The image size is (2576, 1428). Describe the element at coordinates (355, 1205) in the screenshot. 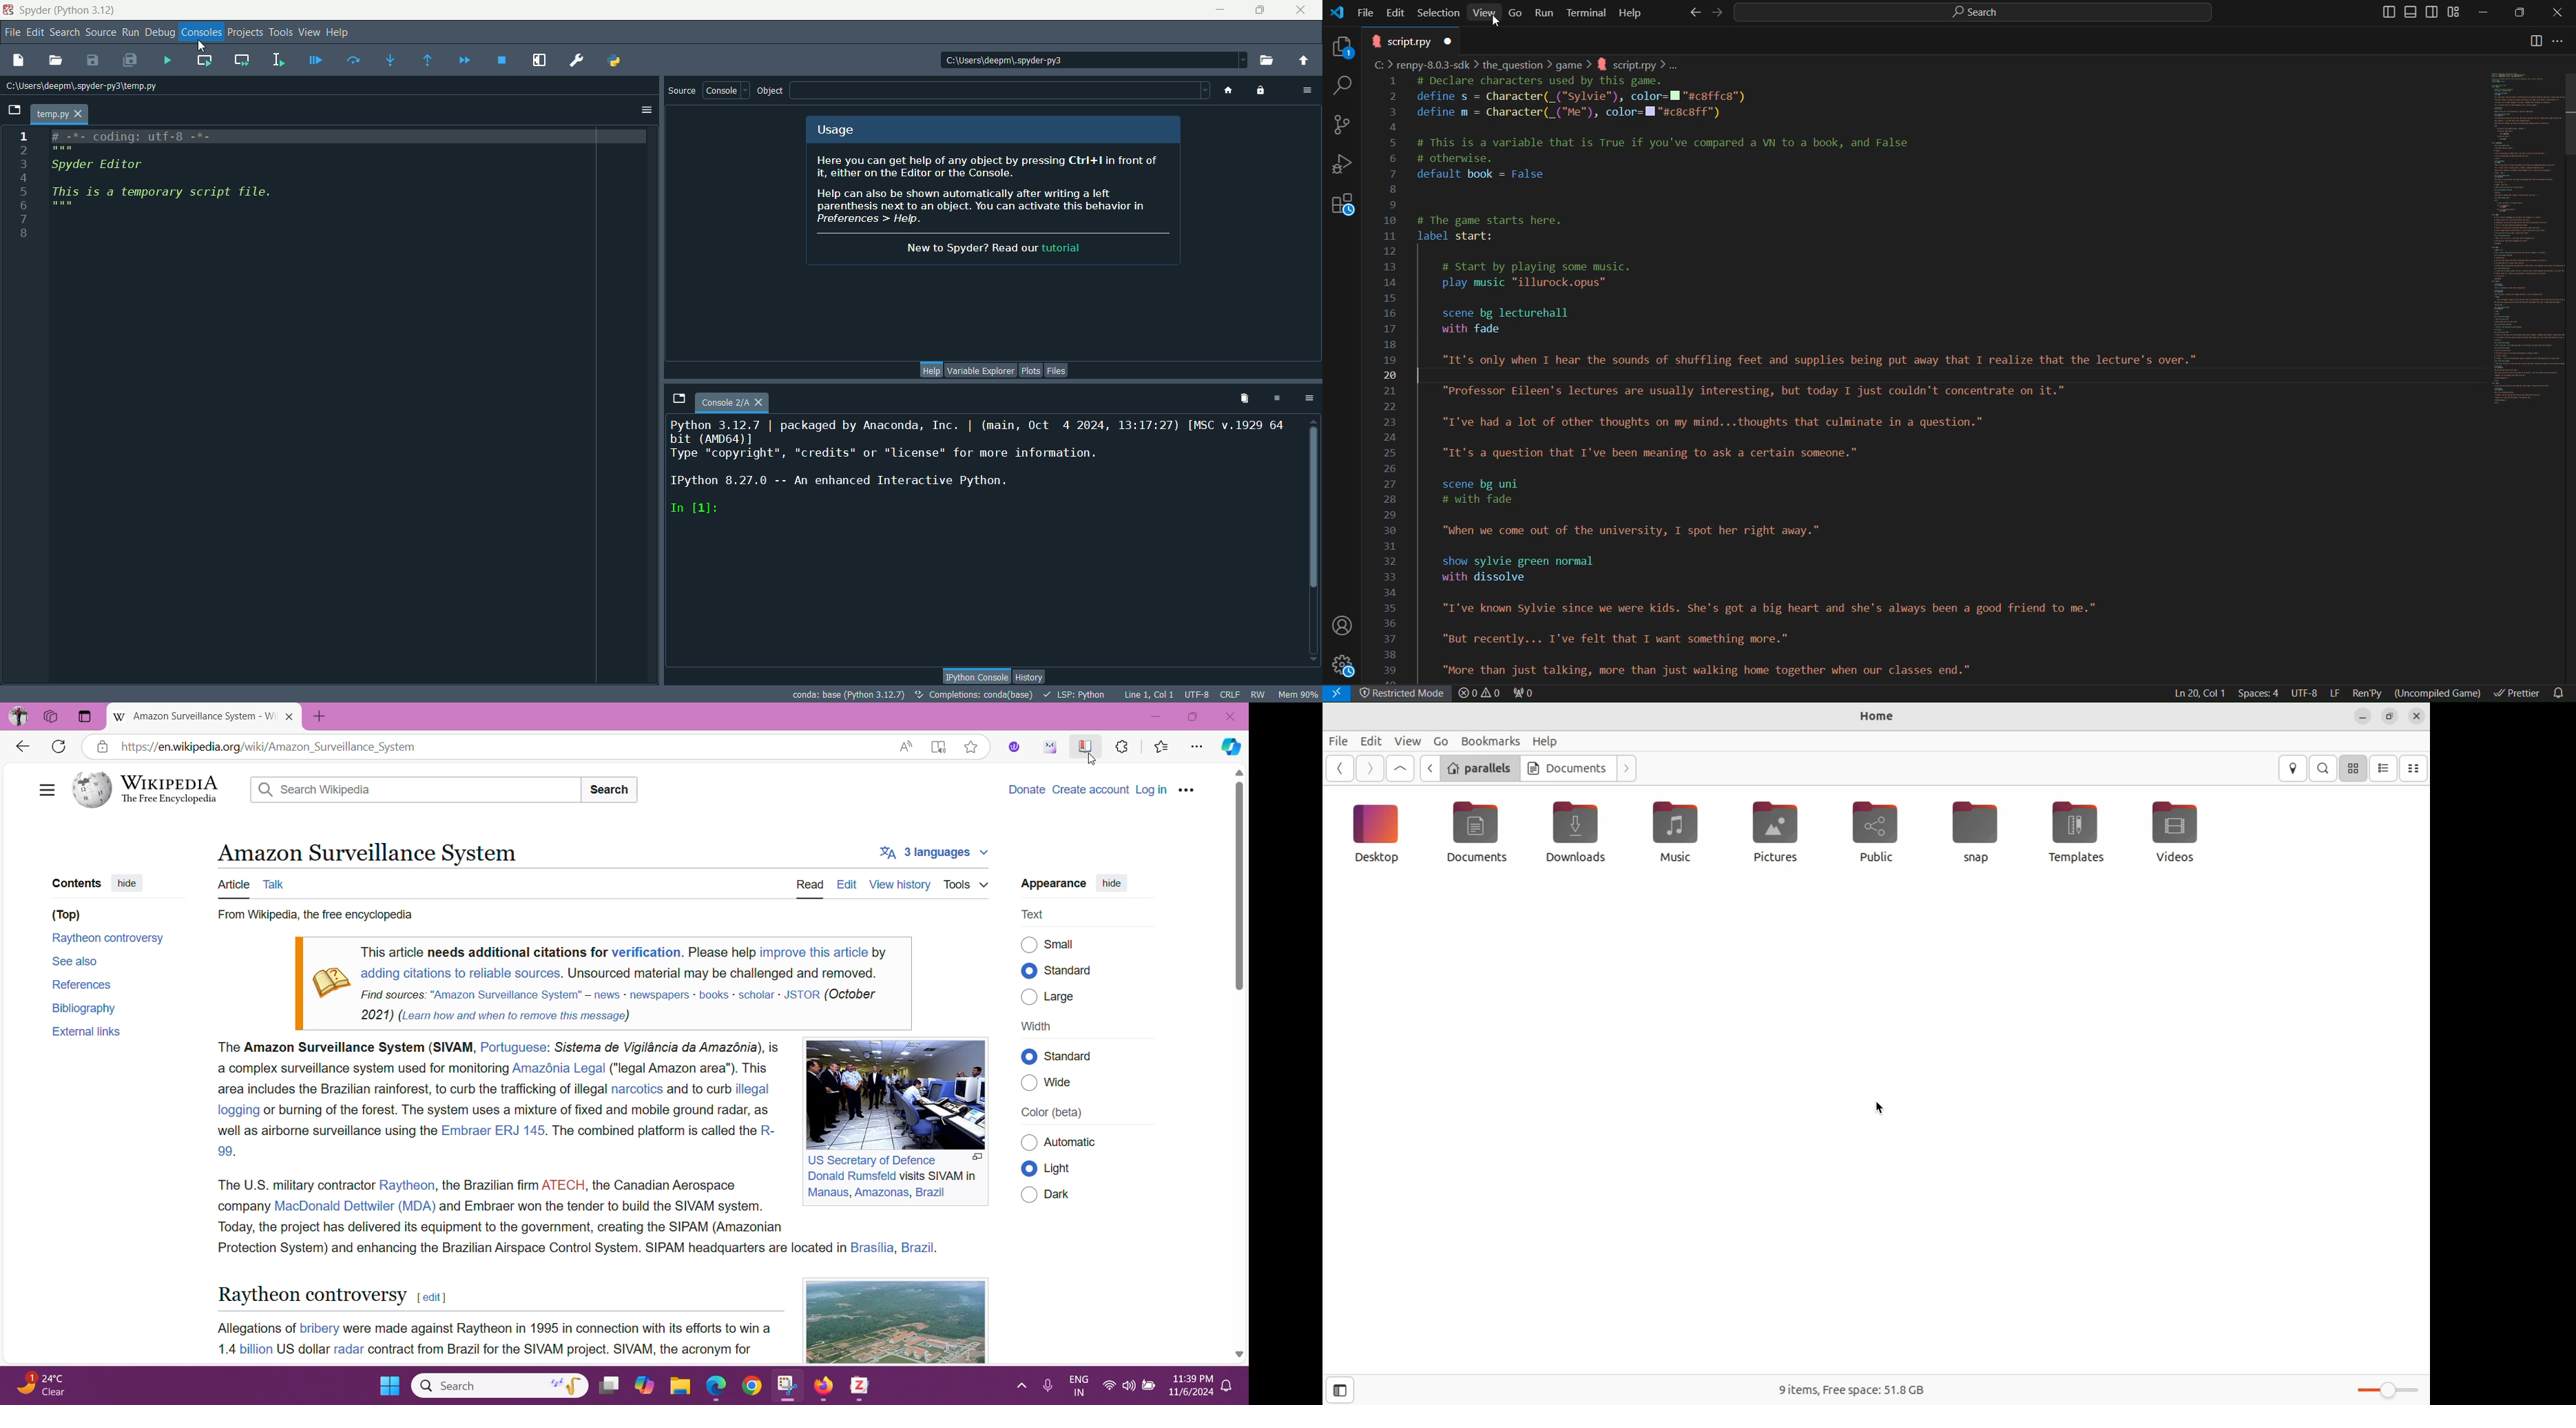

I see `MacDonald Dettwiler (MDA)` at that location.